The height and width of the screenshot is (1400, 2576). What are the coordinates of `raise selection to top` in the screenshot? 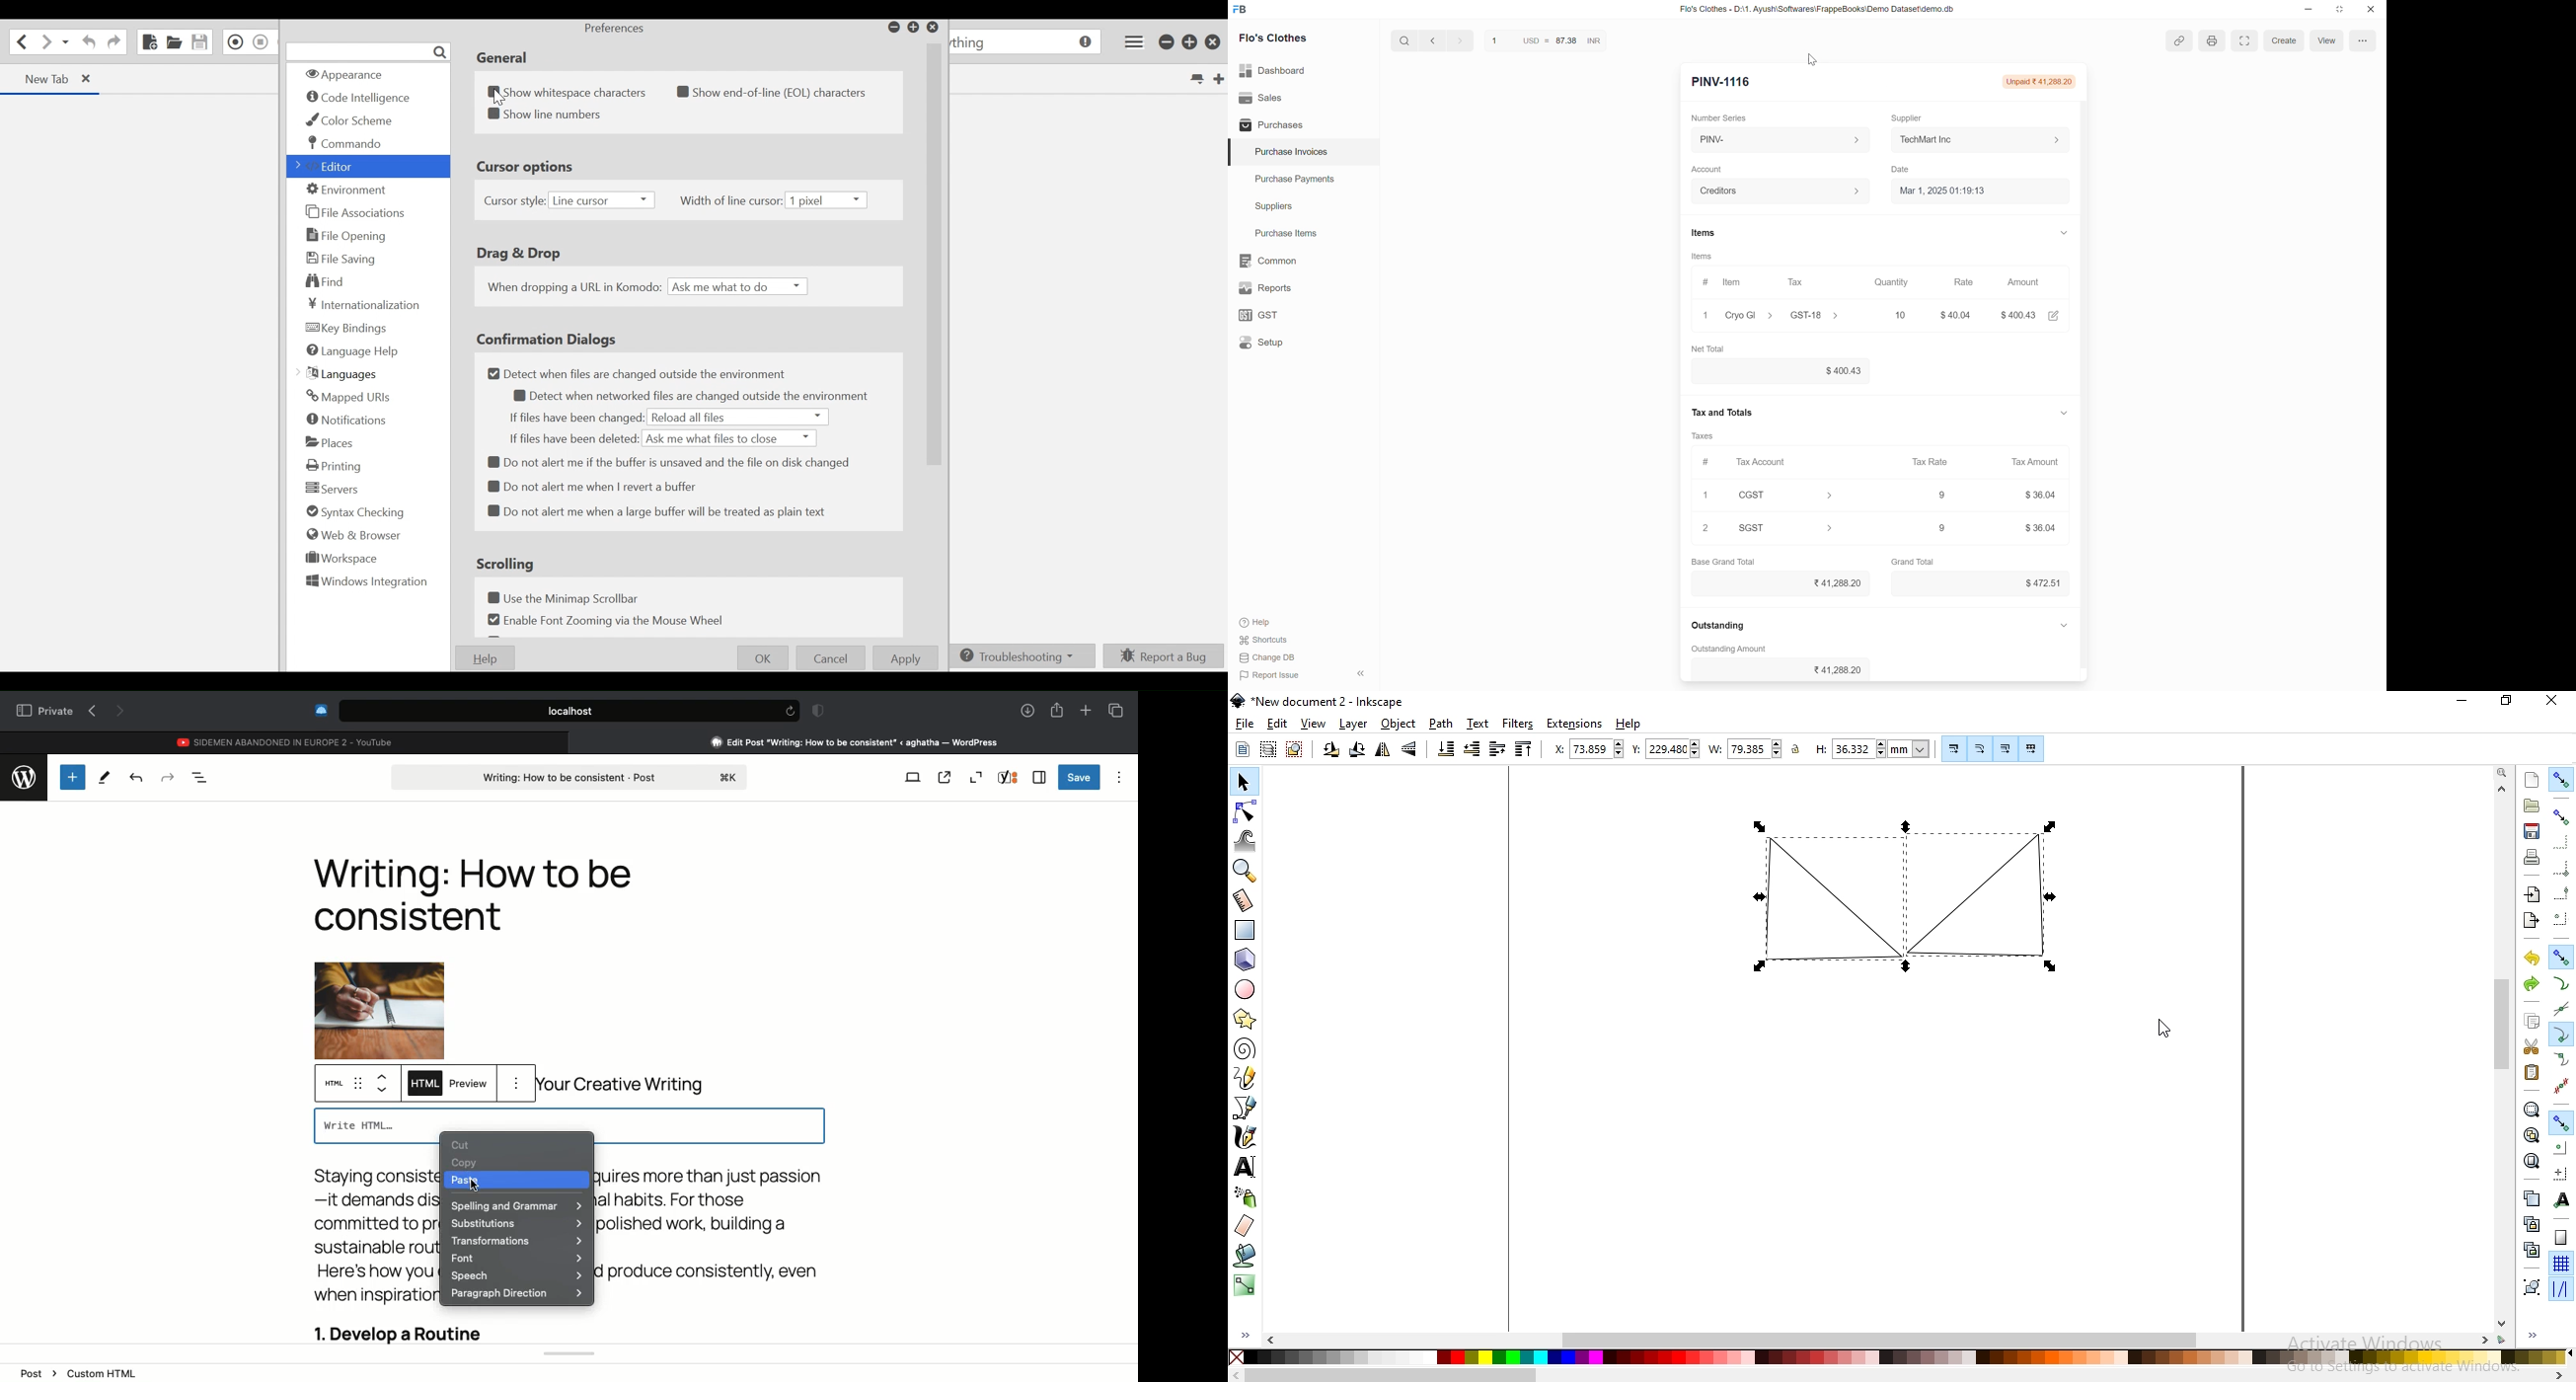 It's located at (1525, 750).